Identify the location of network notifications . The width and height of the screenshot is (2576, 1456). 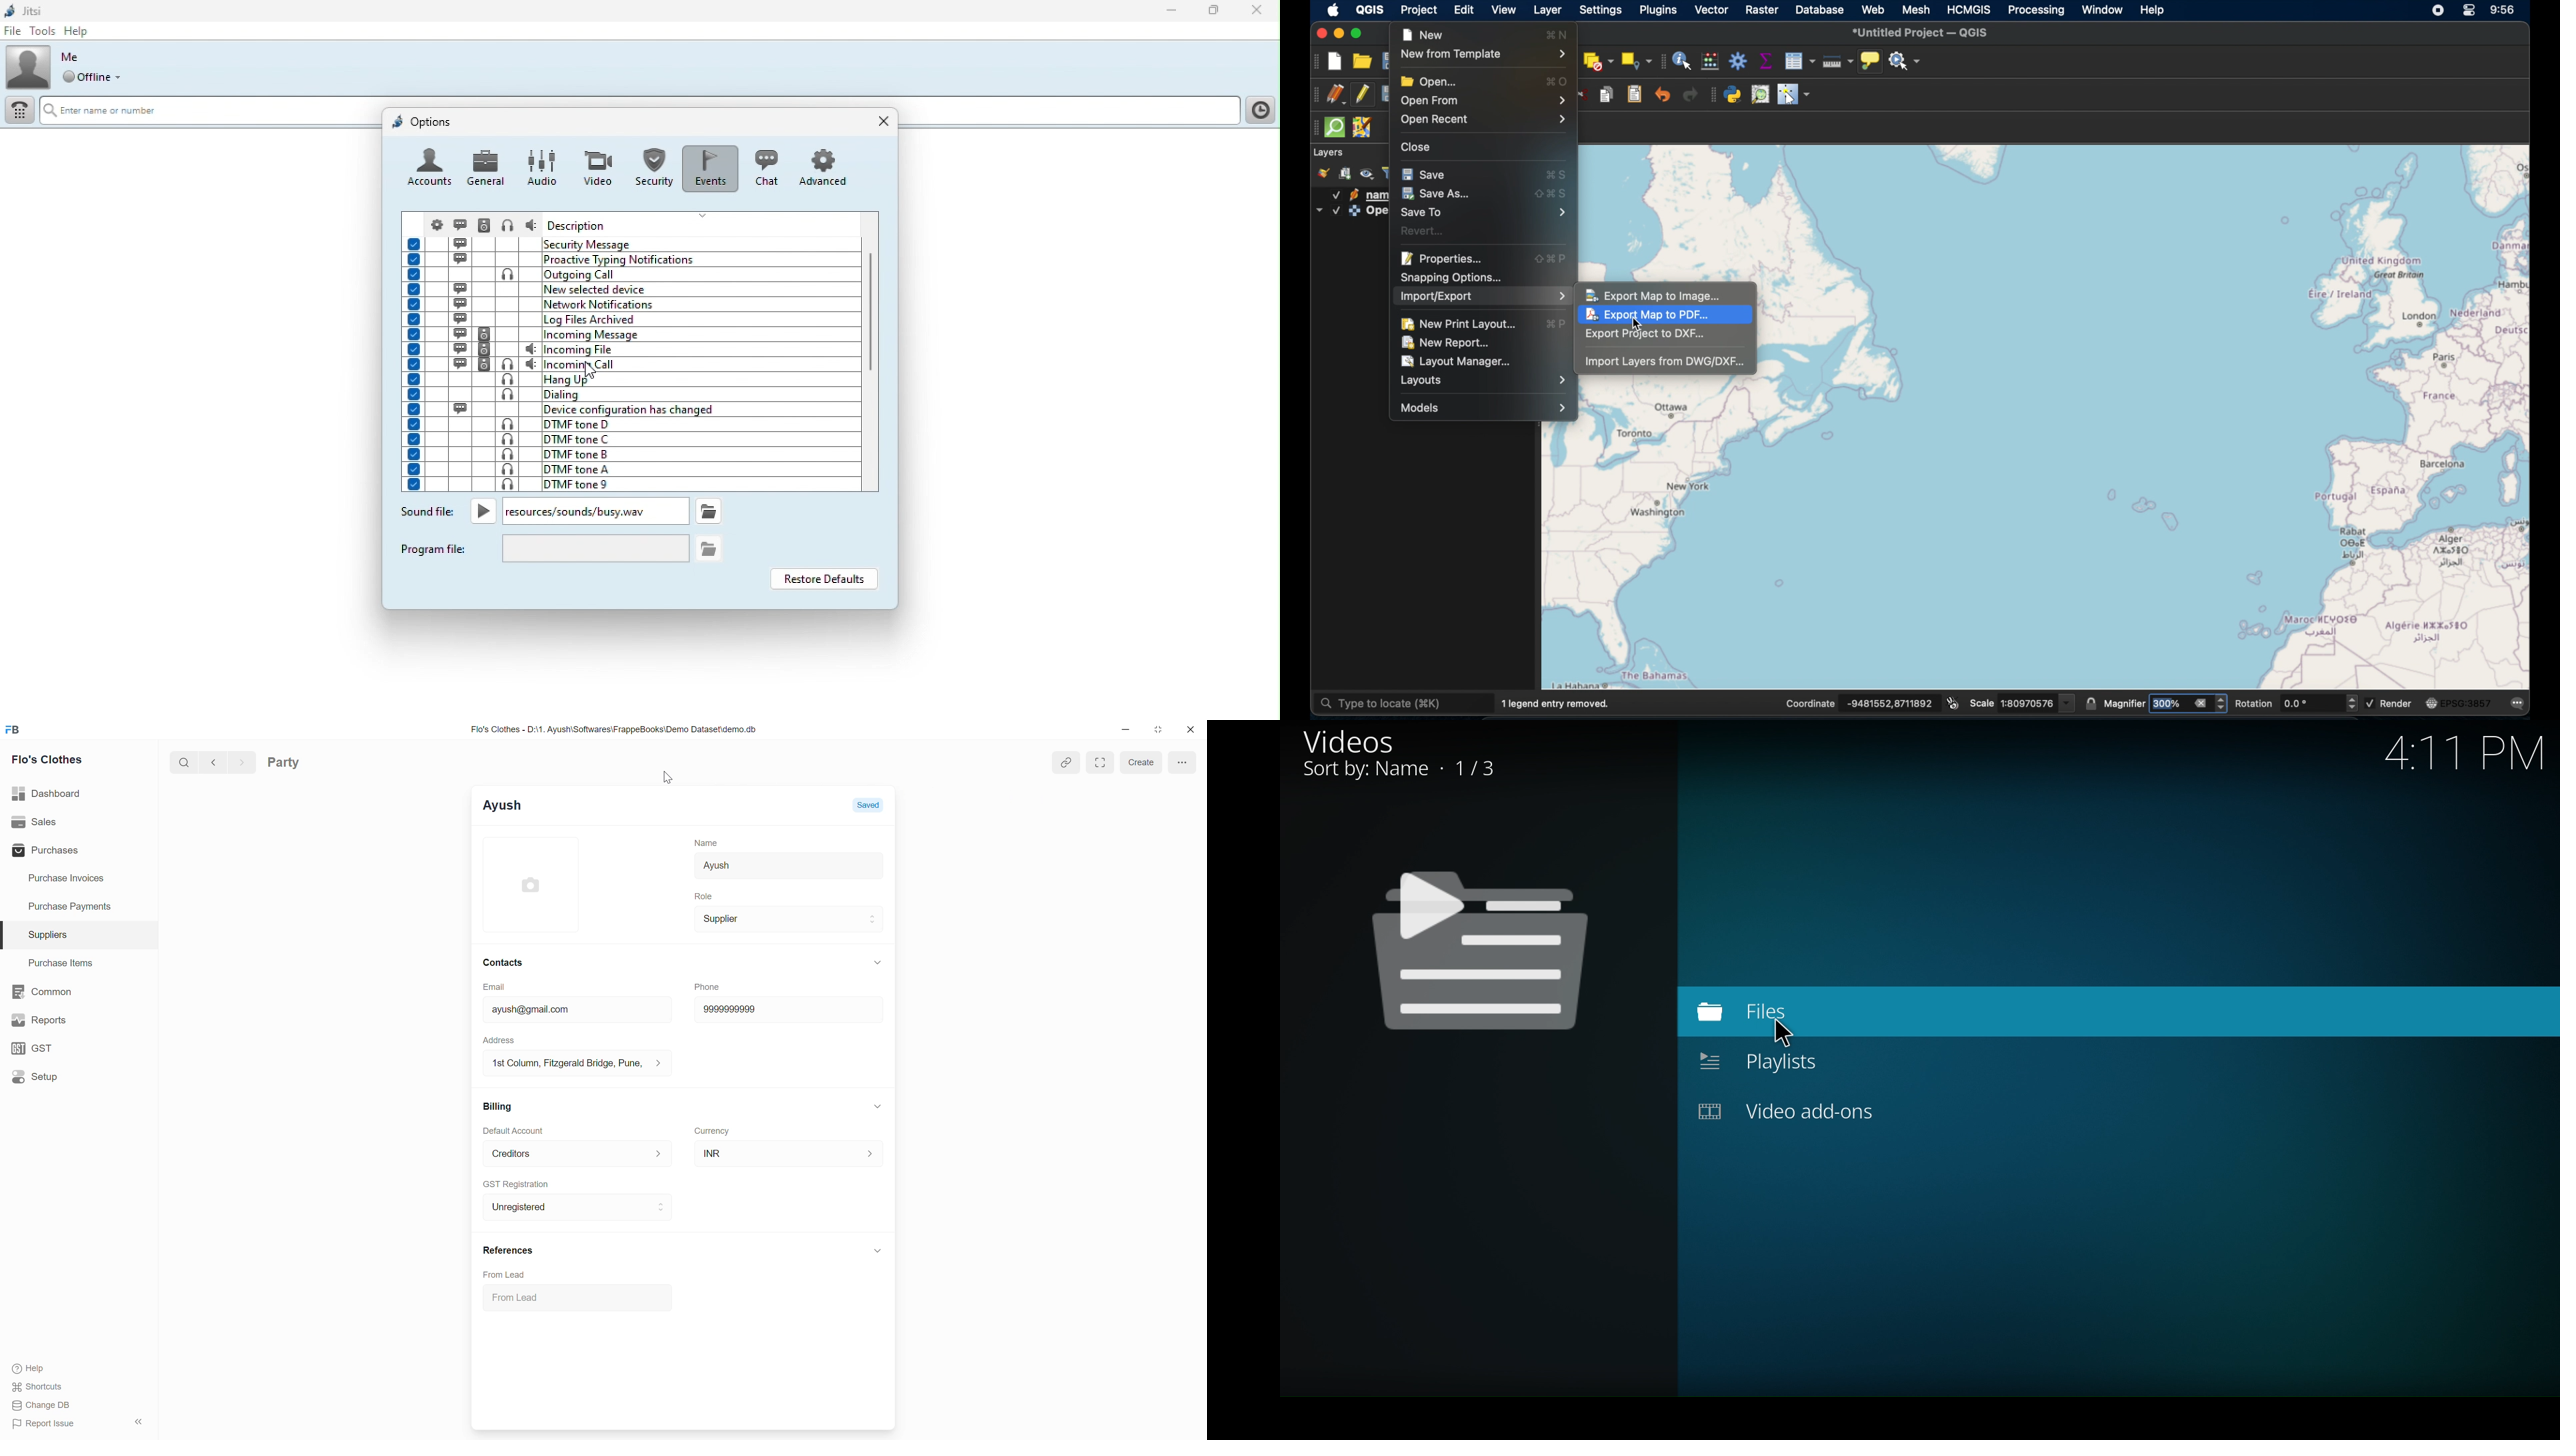
(628, 304).